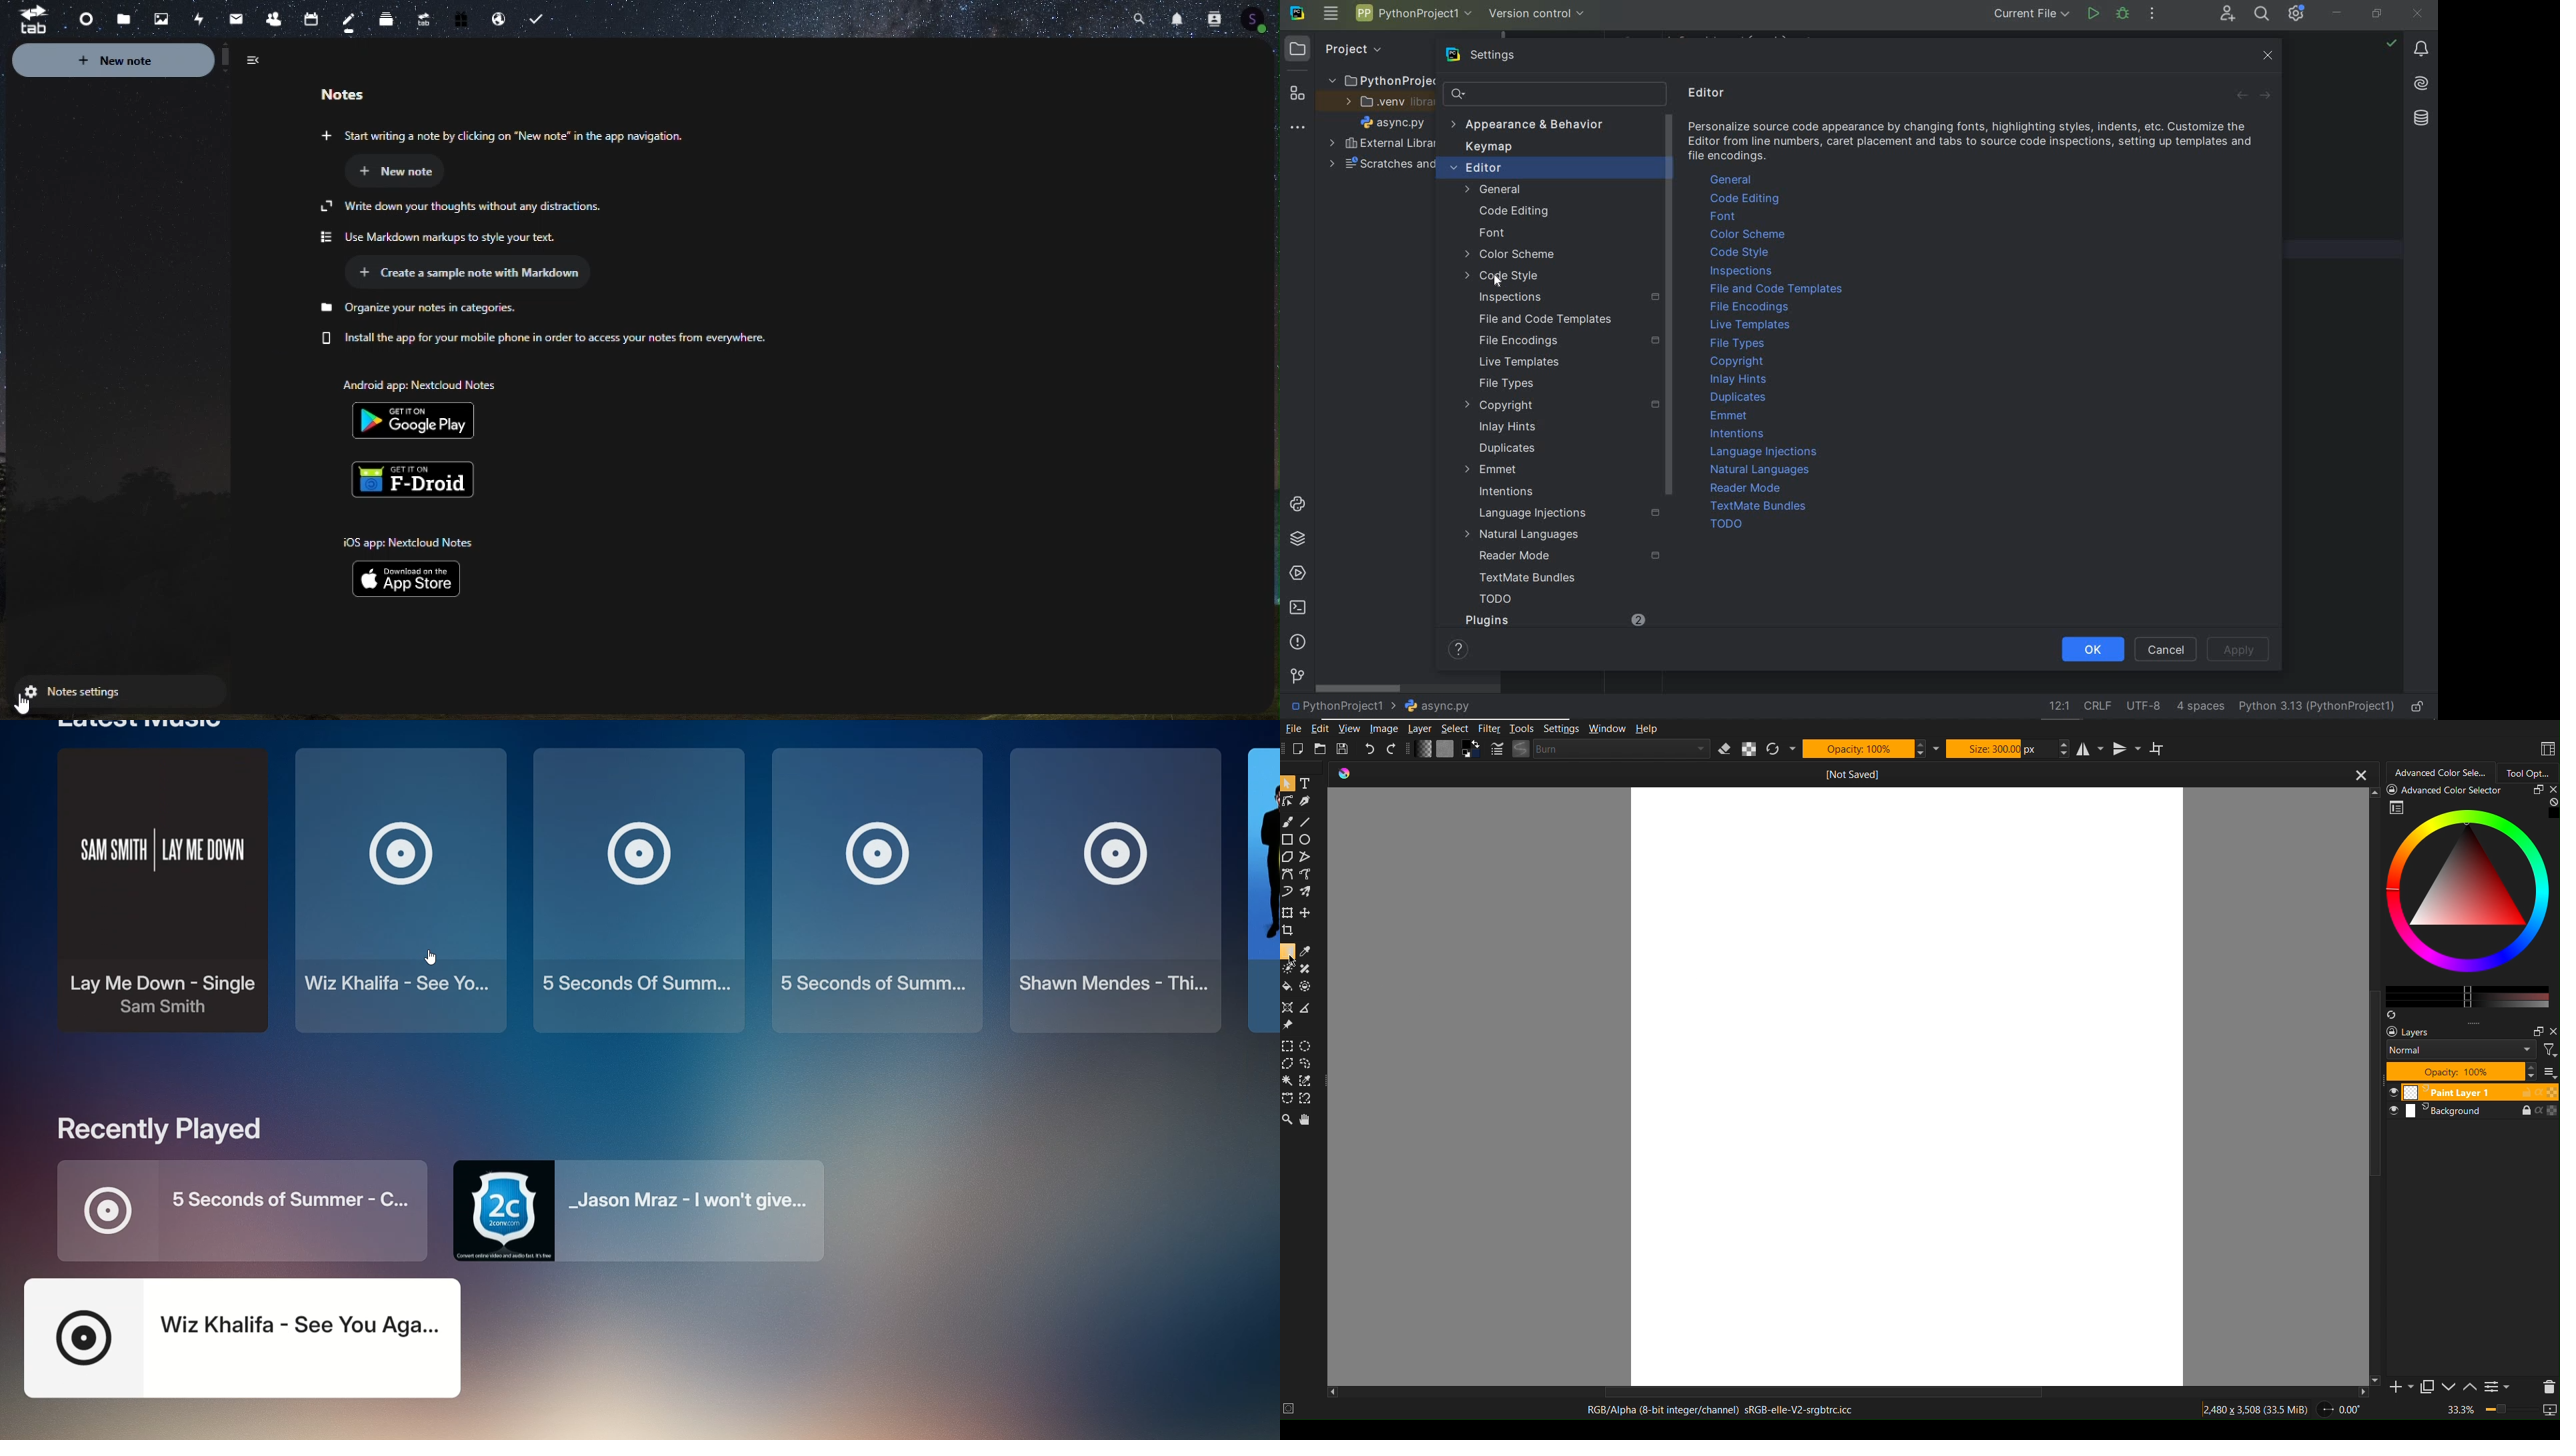 The width and height of the screenshot is (2576, 1456). Describe the element at coordinates (346, 19) in the screenshot. I see `Notes` at that location.